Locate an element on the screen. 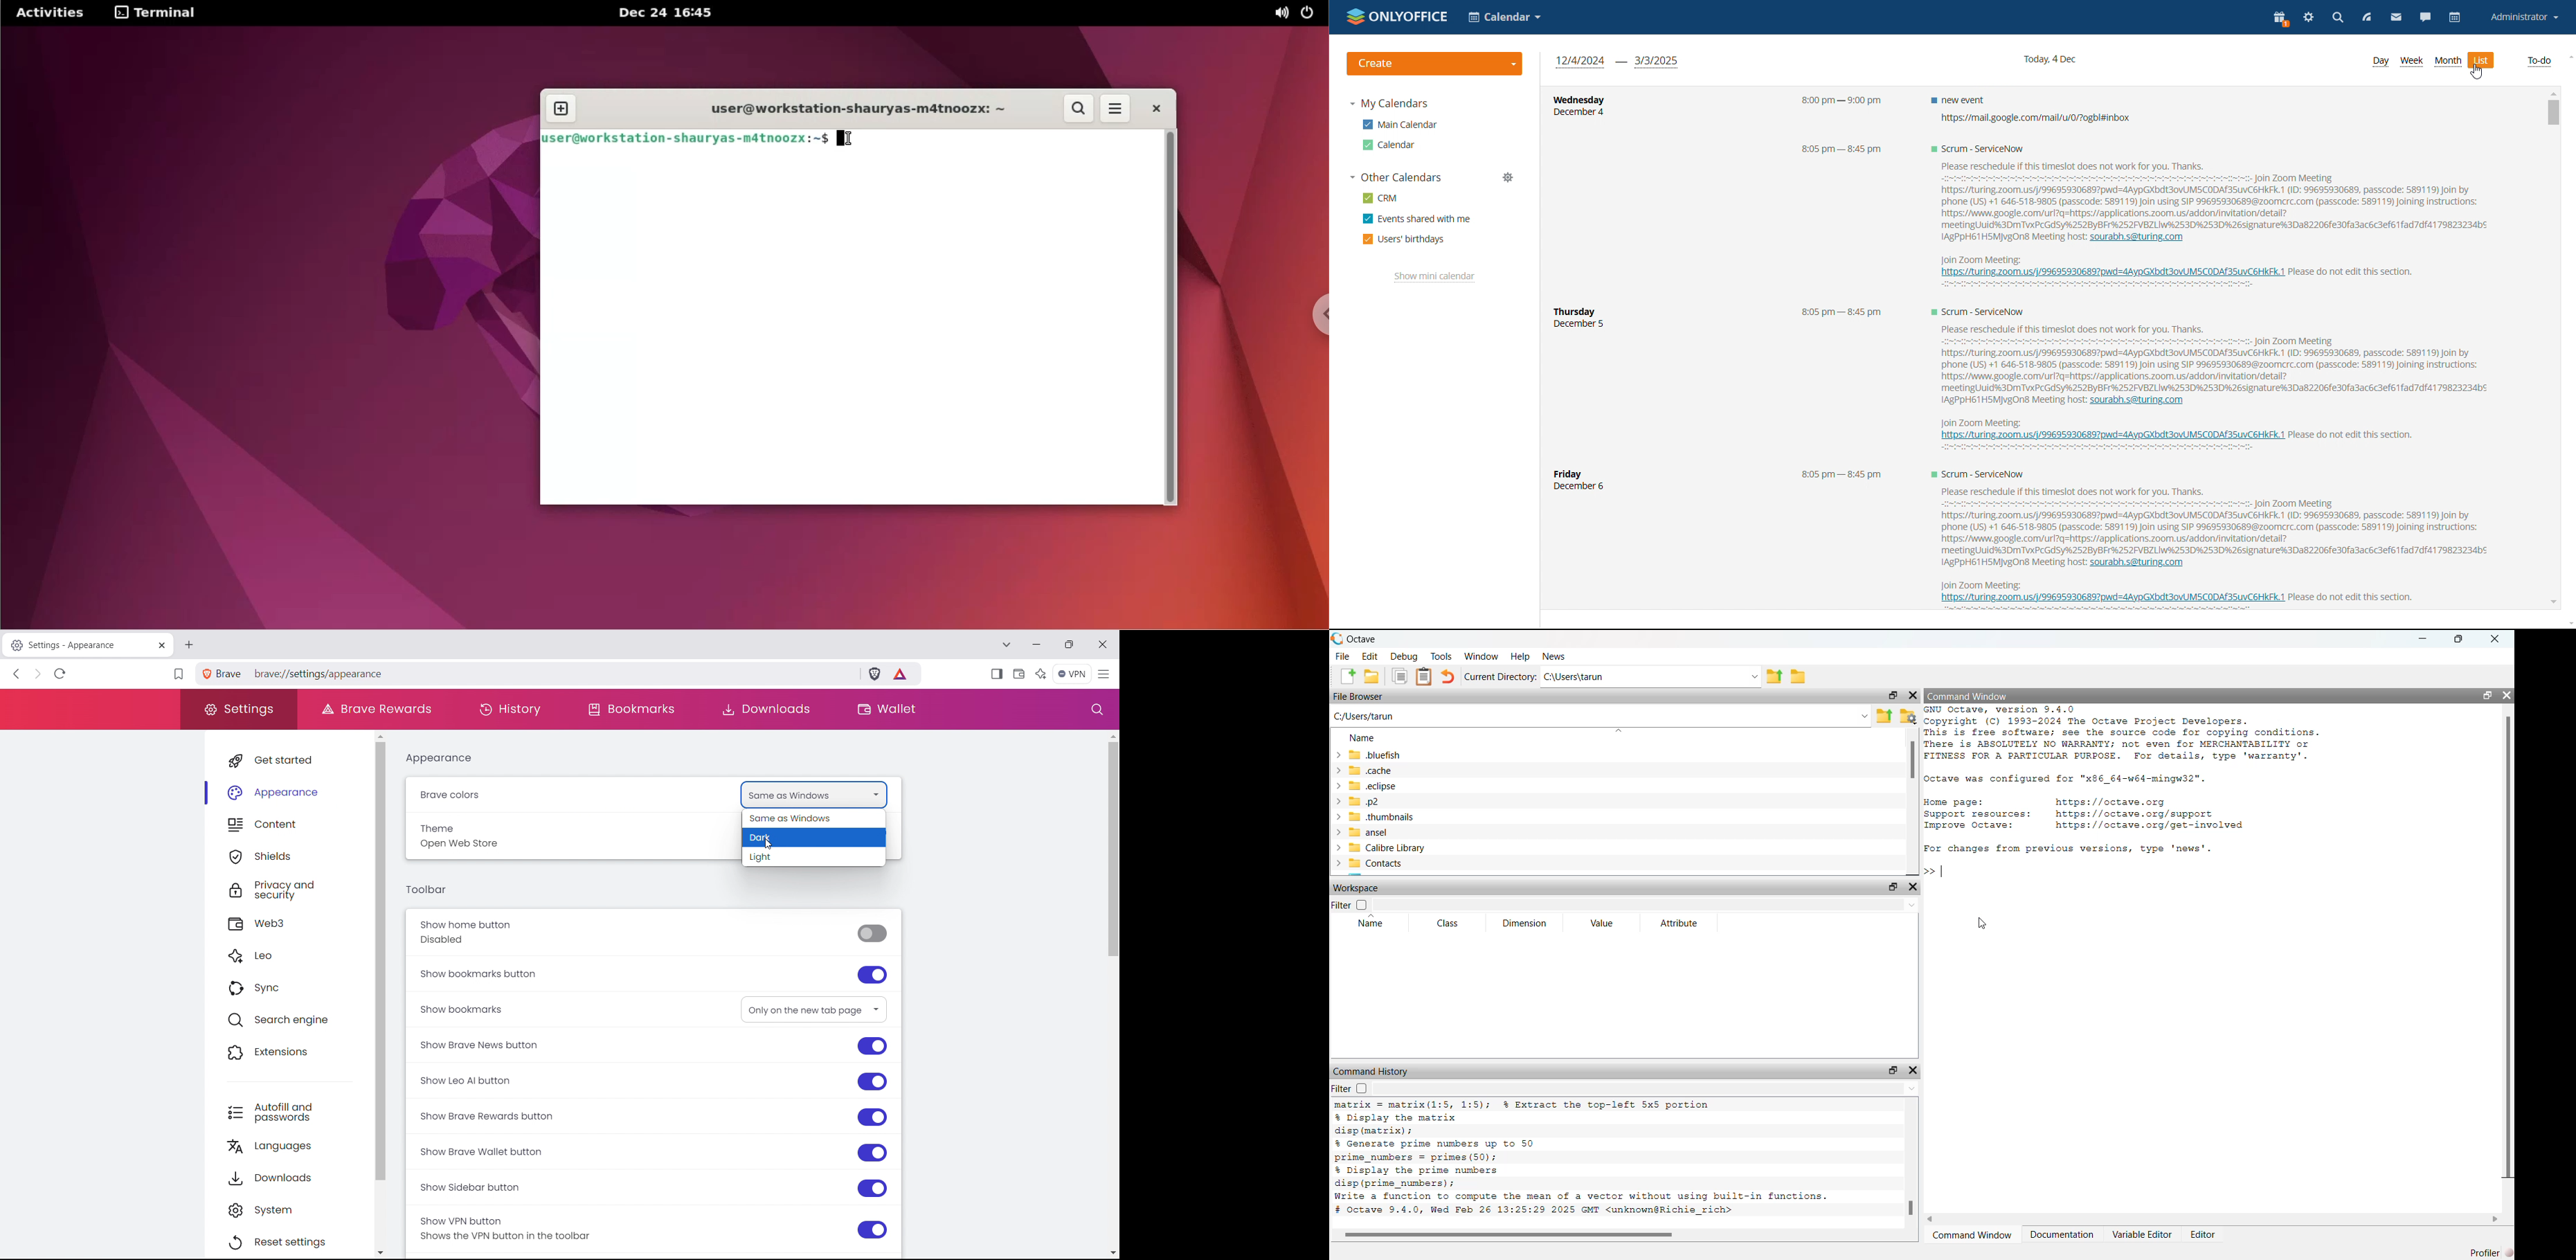 This screenshot has height=1260, width=2576. search is located at coordinates (2337, 19).